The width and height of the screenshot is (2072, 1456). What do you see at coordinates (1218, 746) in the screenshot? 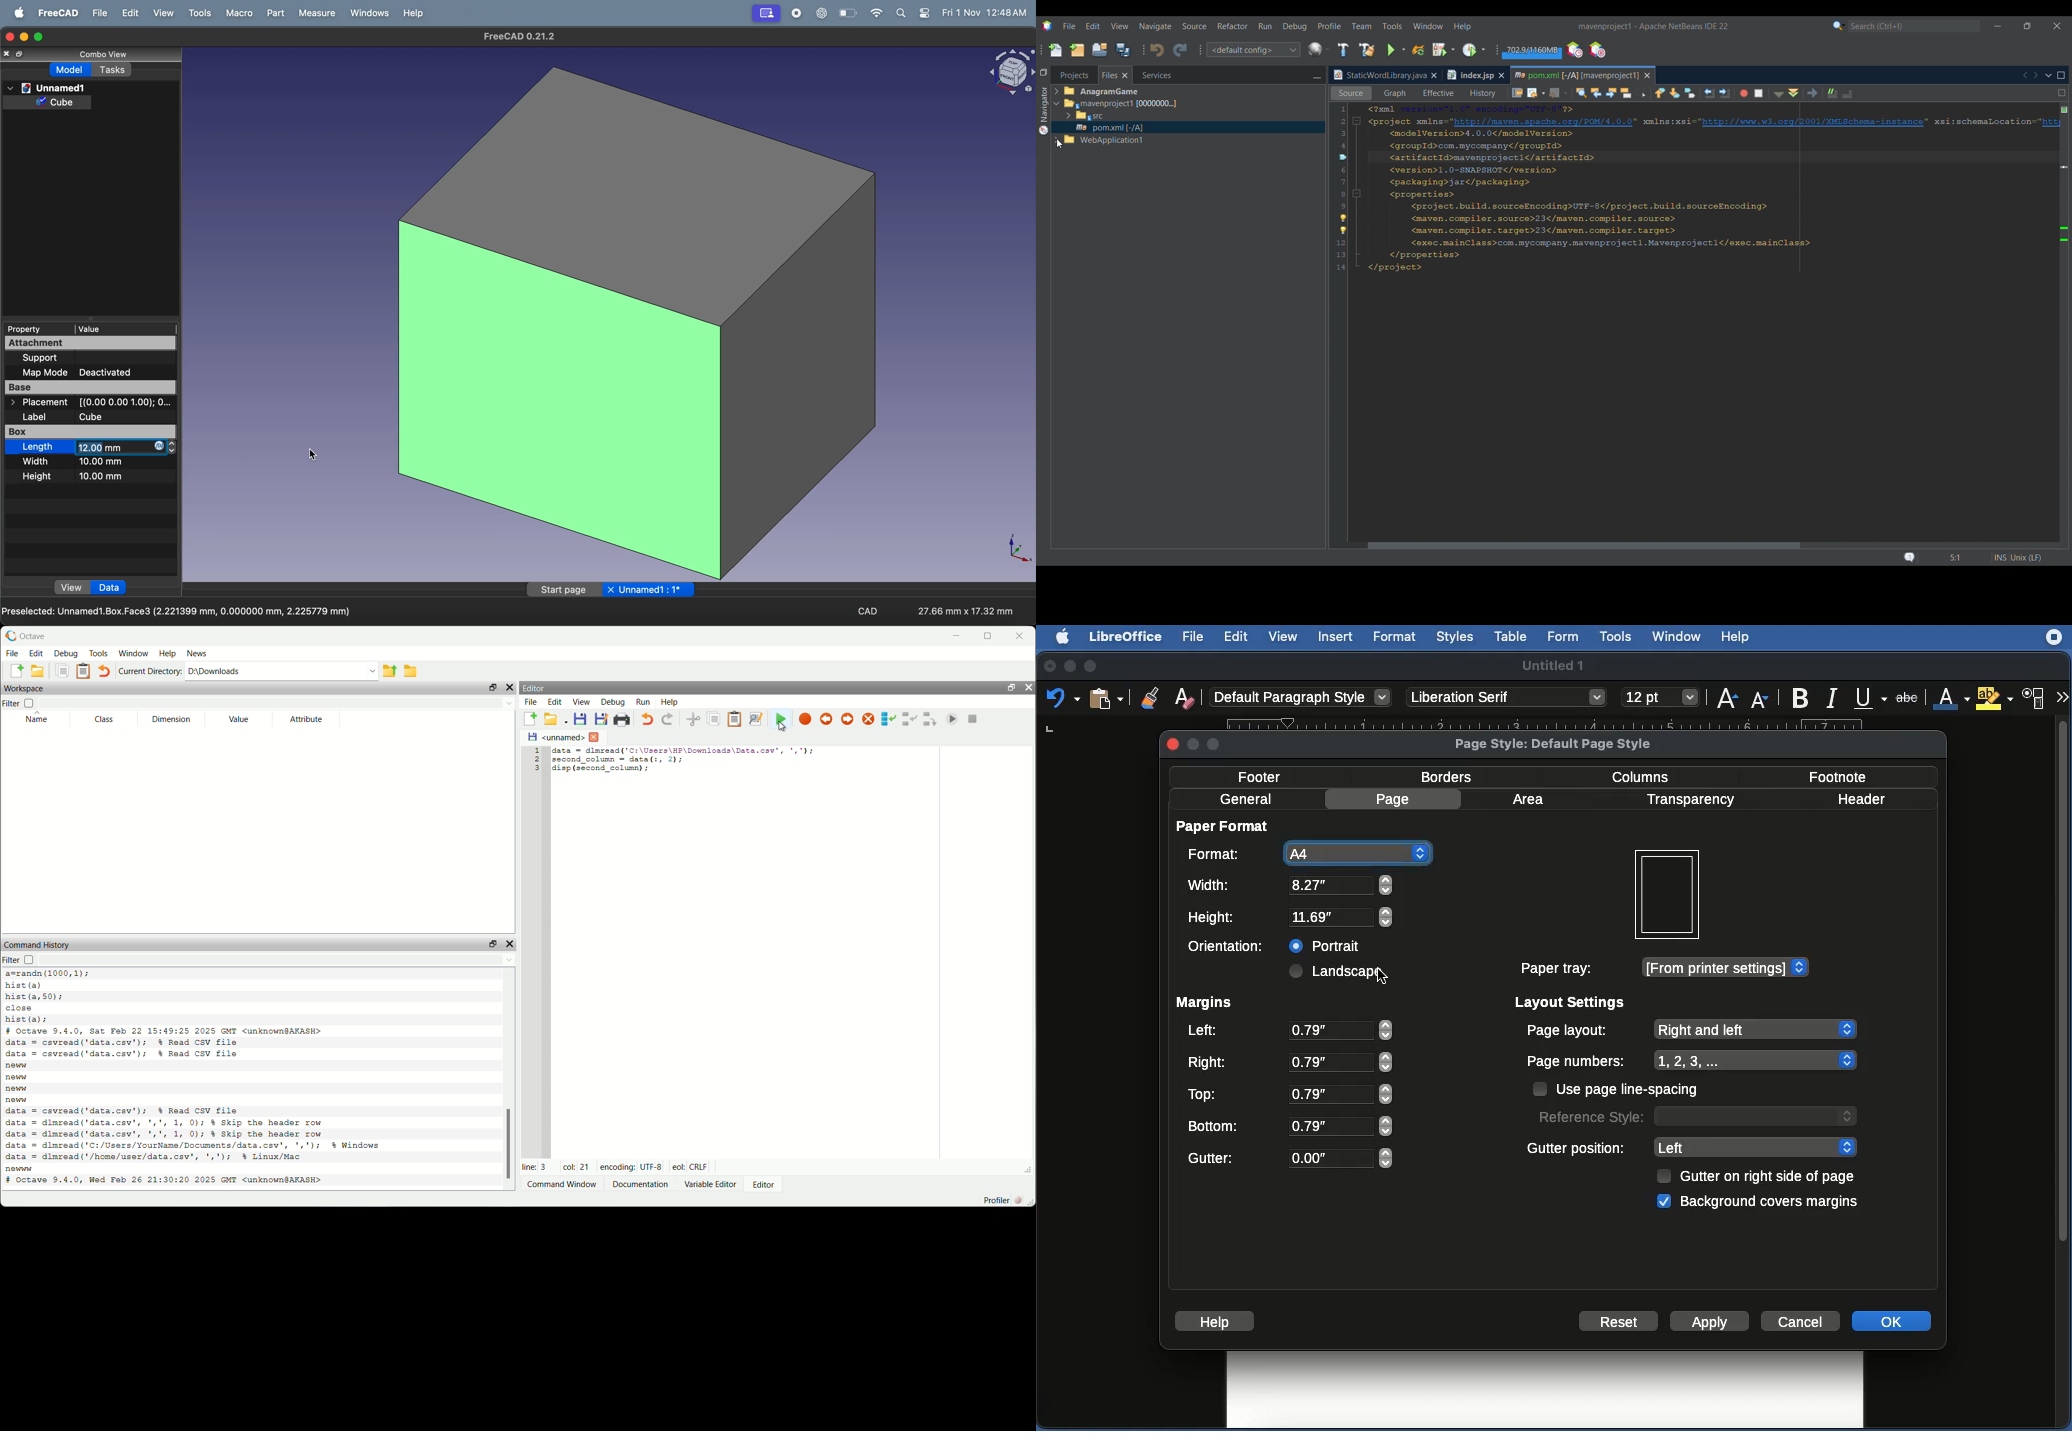
I see `maximize` at bounding box center [1218, 746].